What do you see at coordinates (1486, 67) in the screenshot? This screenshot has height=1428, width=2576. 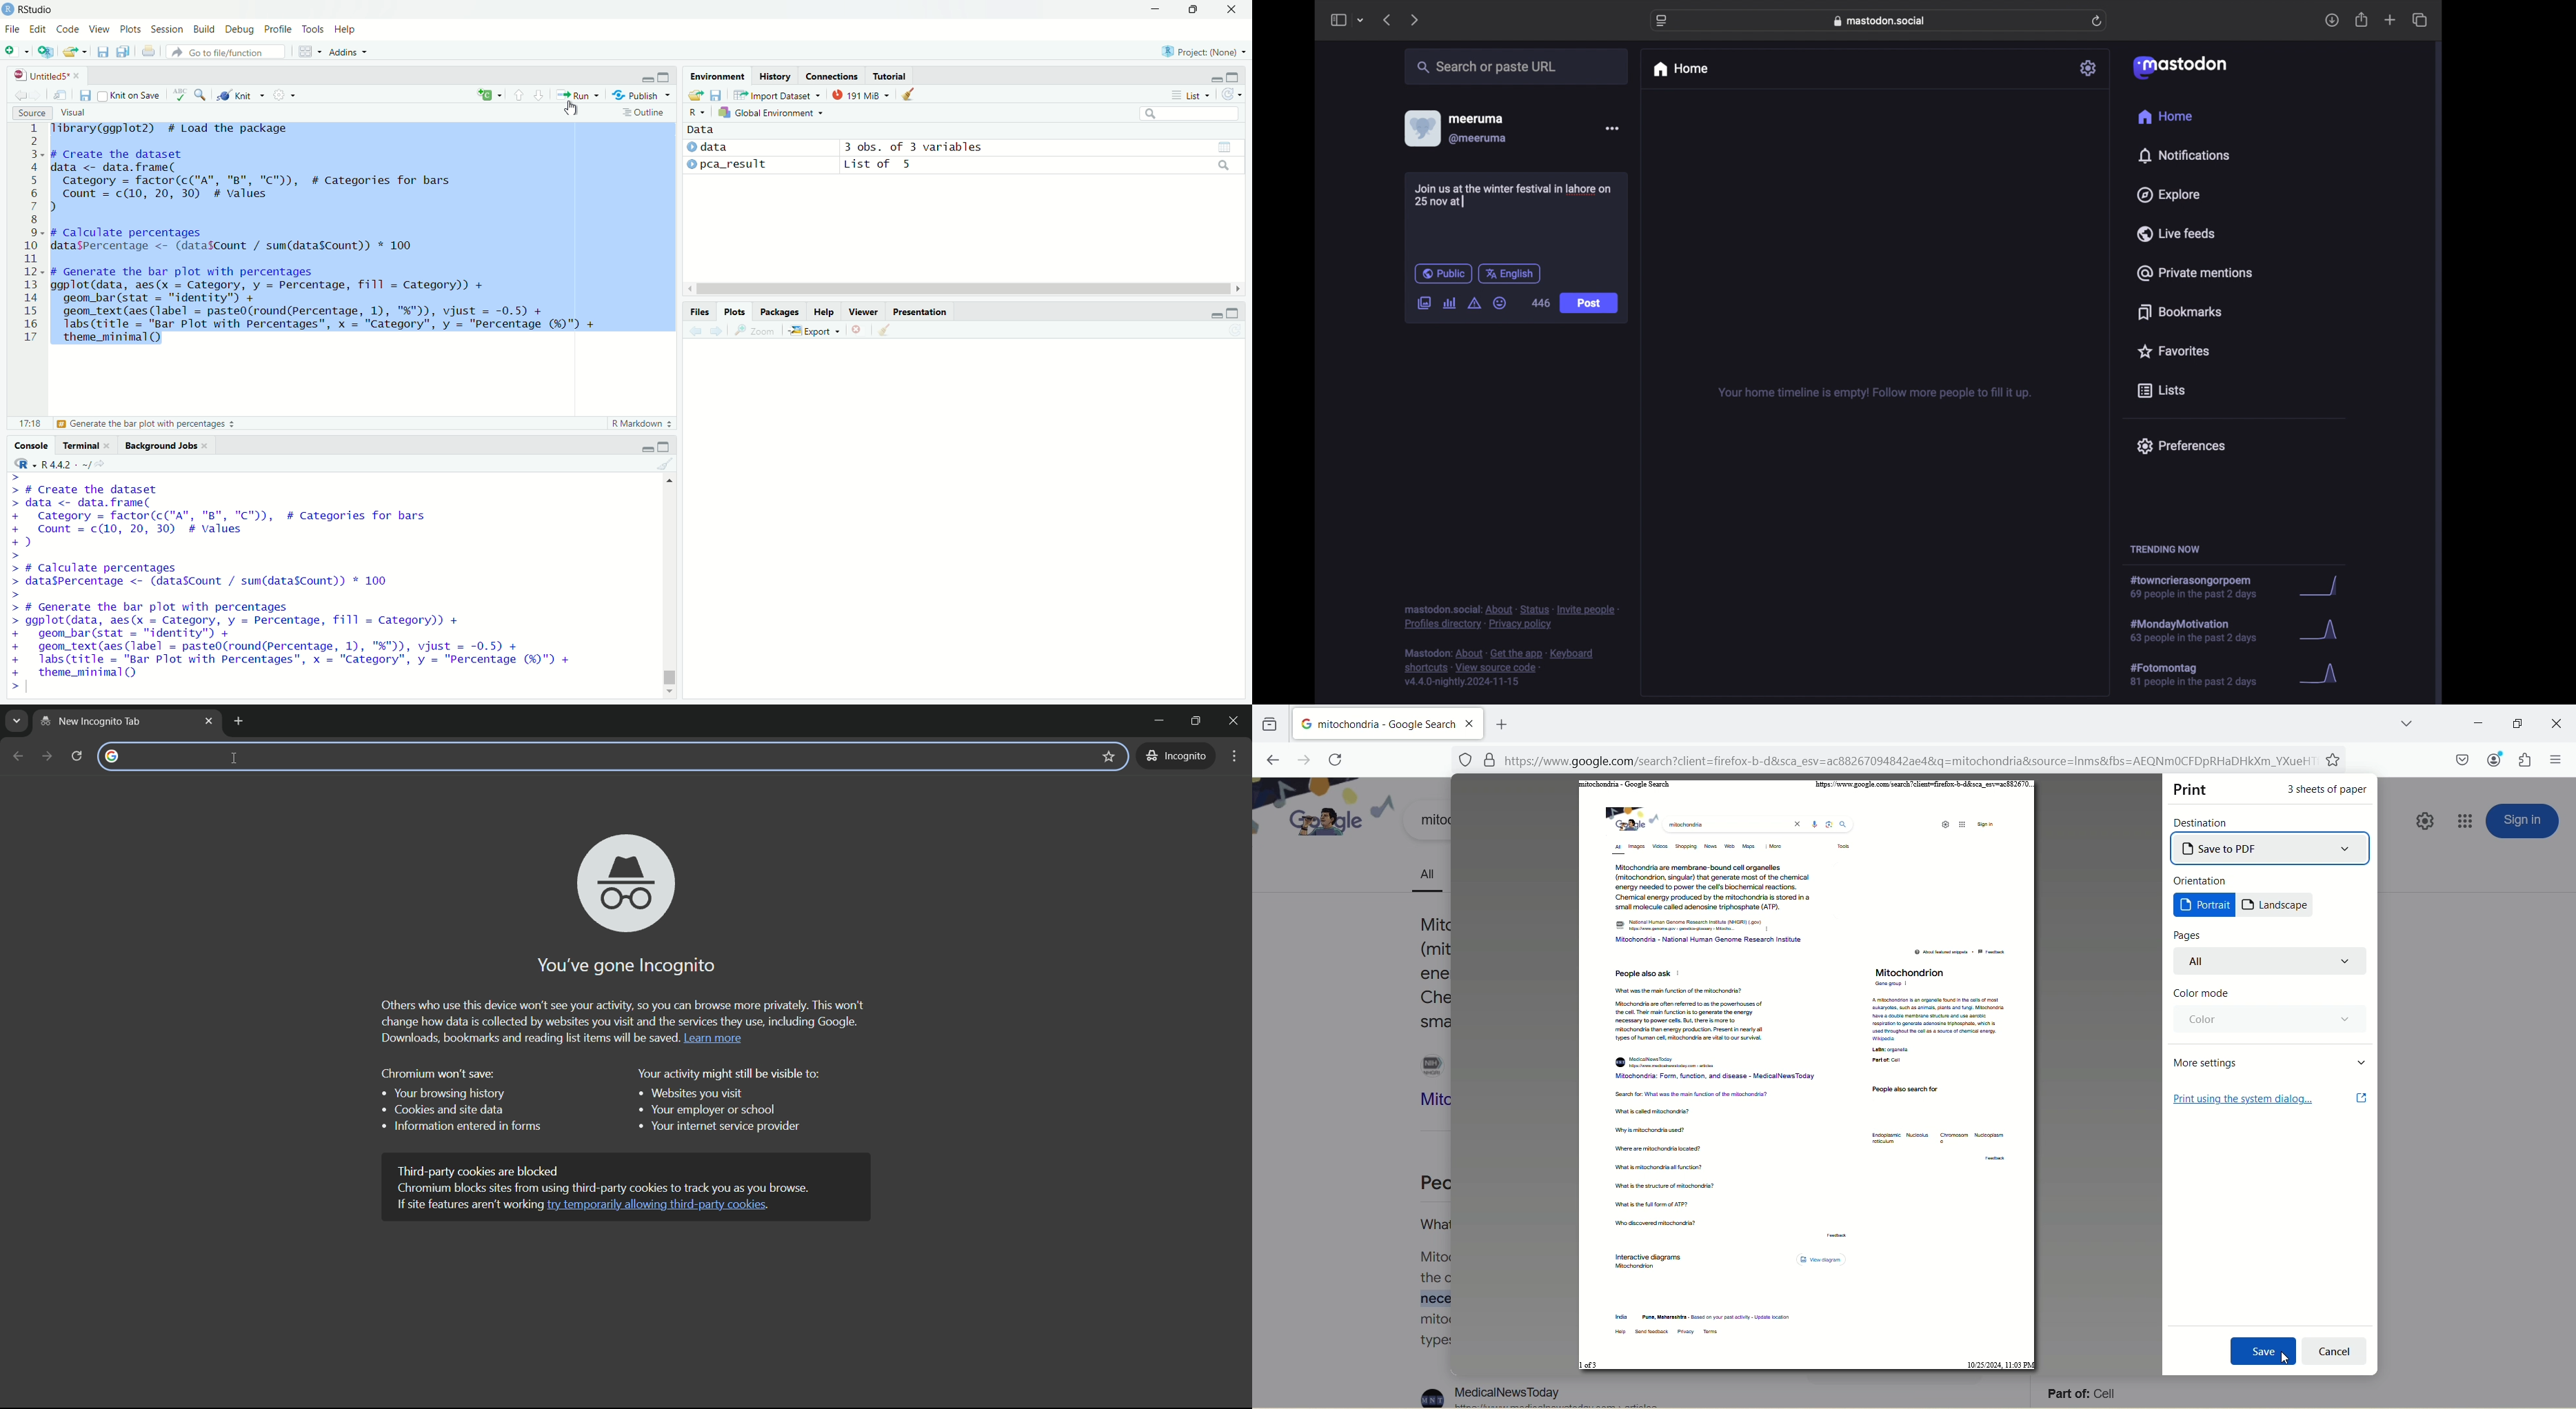 I see `search or paste url` at bounding box center [1486, 67].